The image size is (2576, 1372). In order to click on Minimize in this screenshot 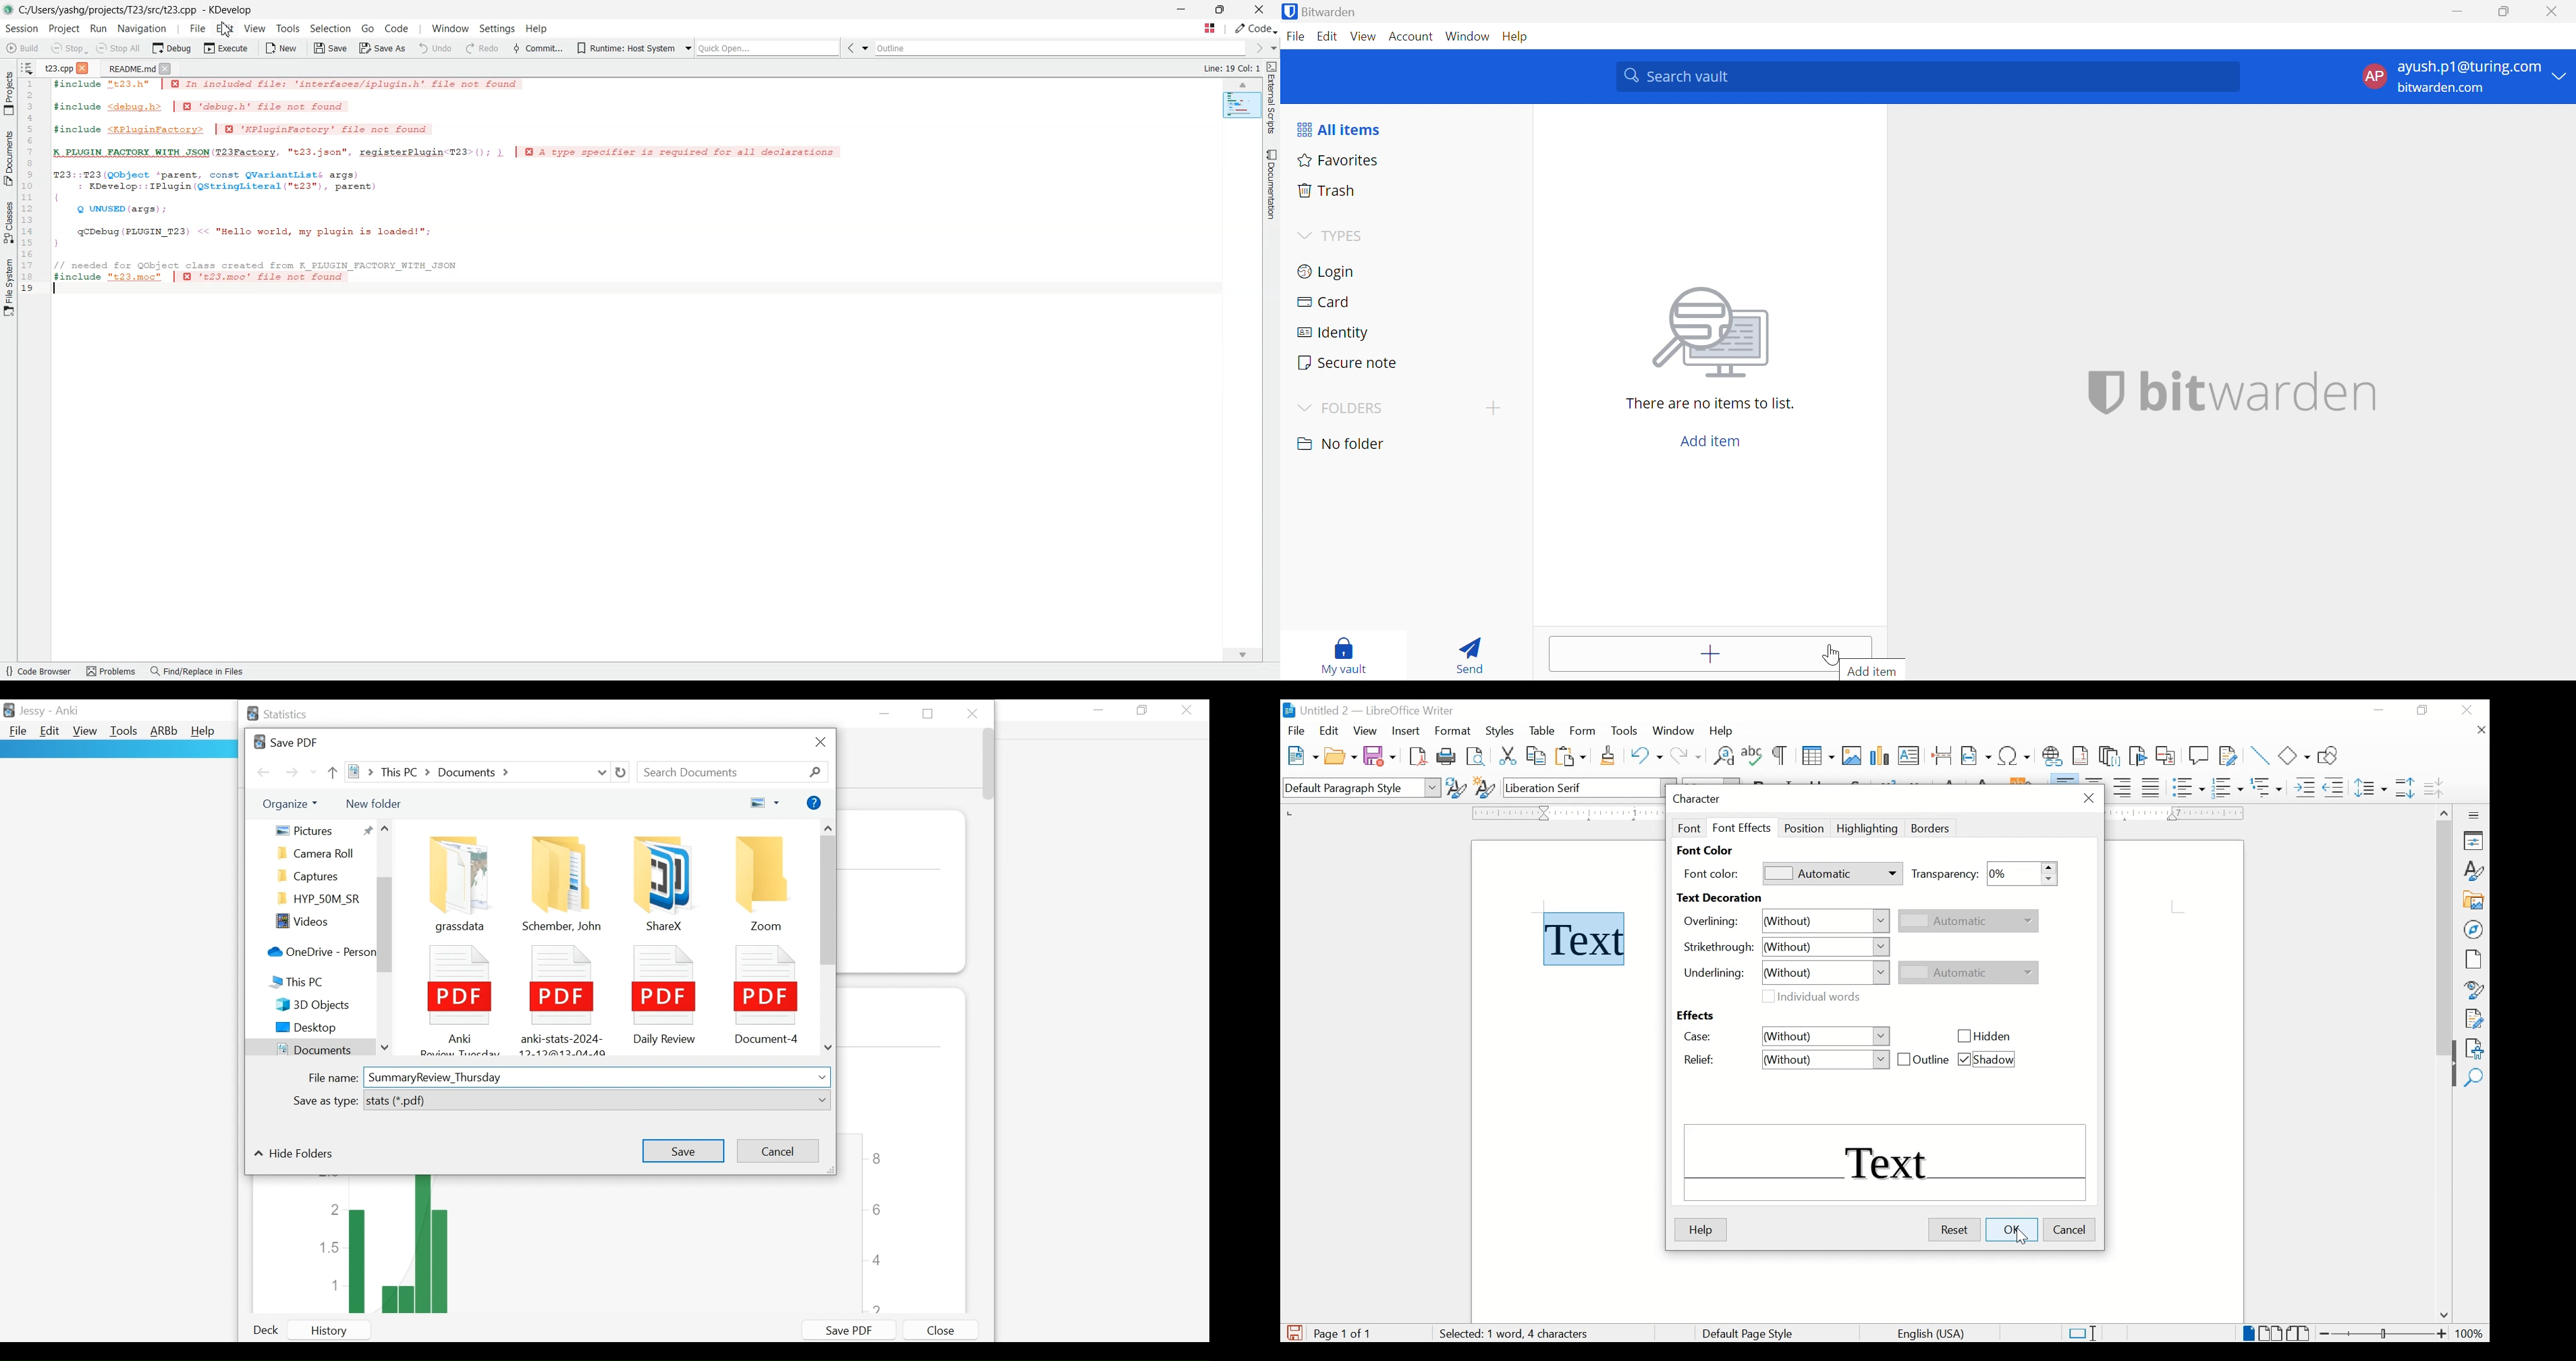, I will do `click(887, 713)`.